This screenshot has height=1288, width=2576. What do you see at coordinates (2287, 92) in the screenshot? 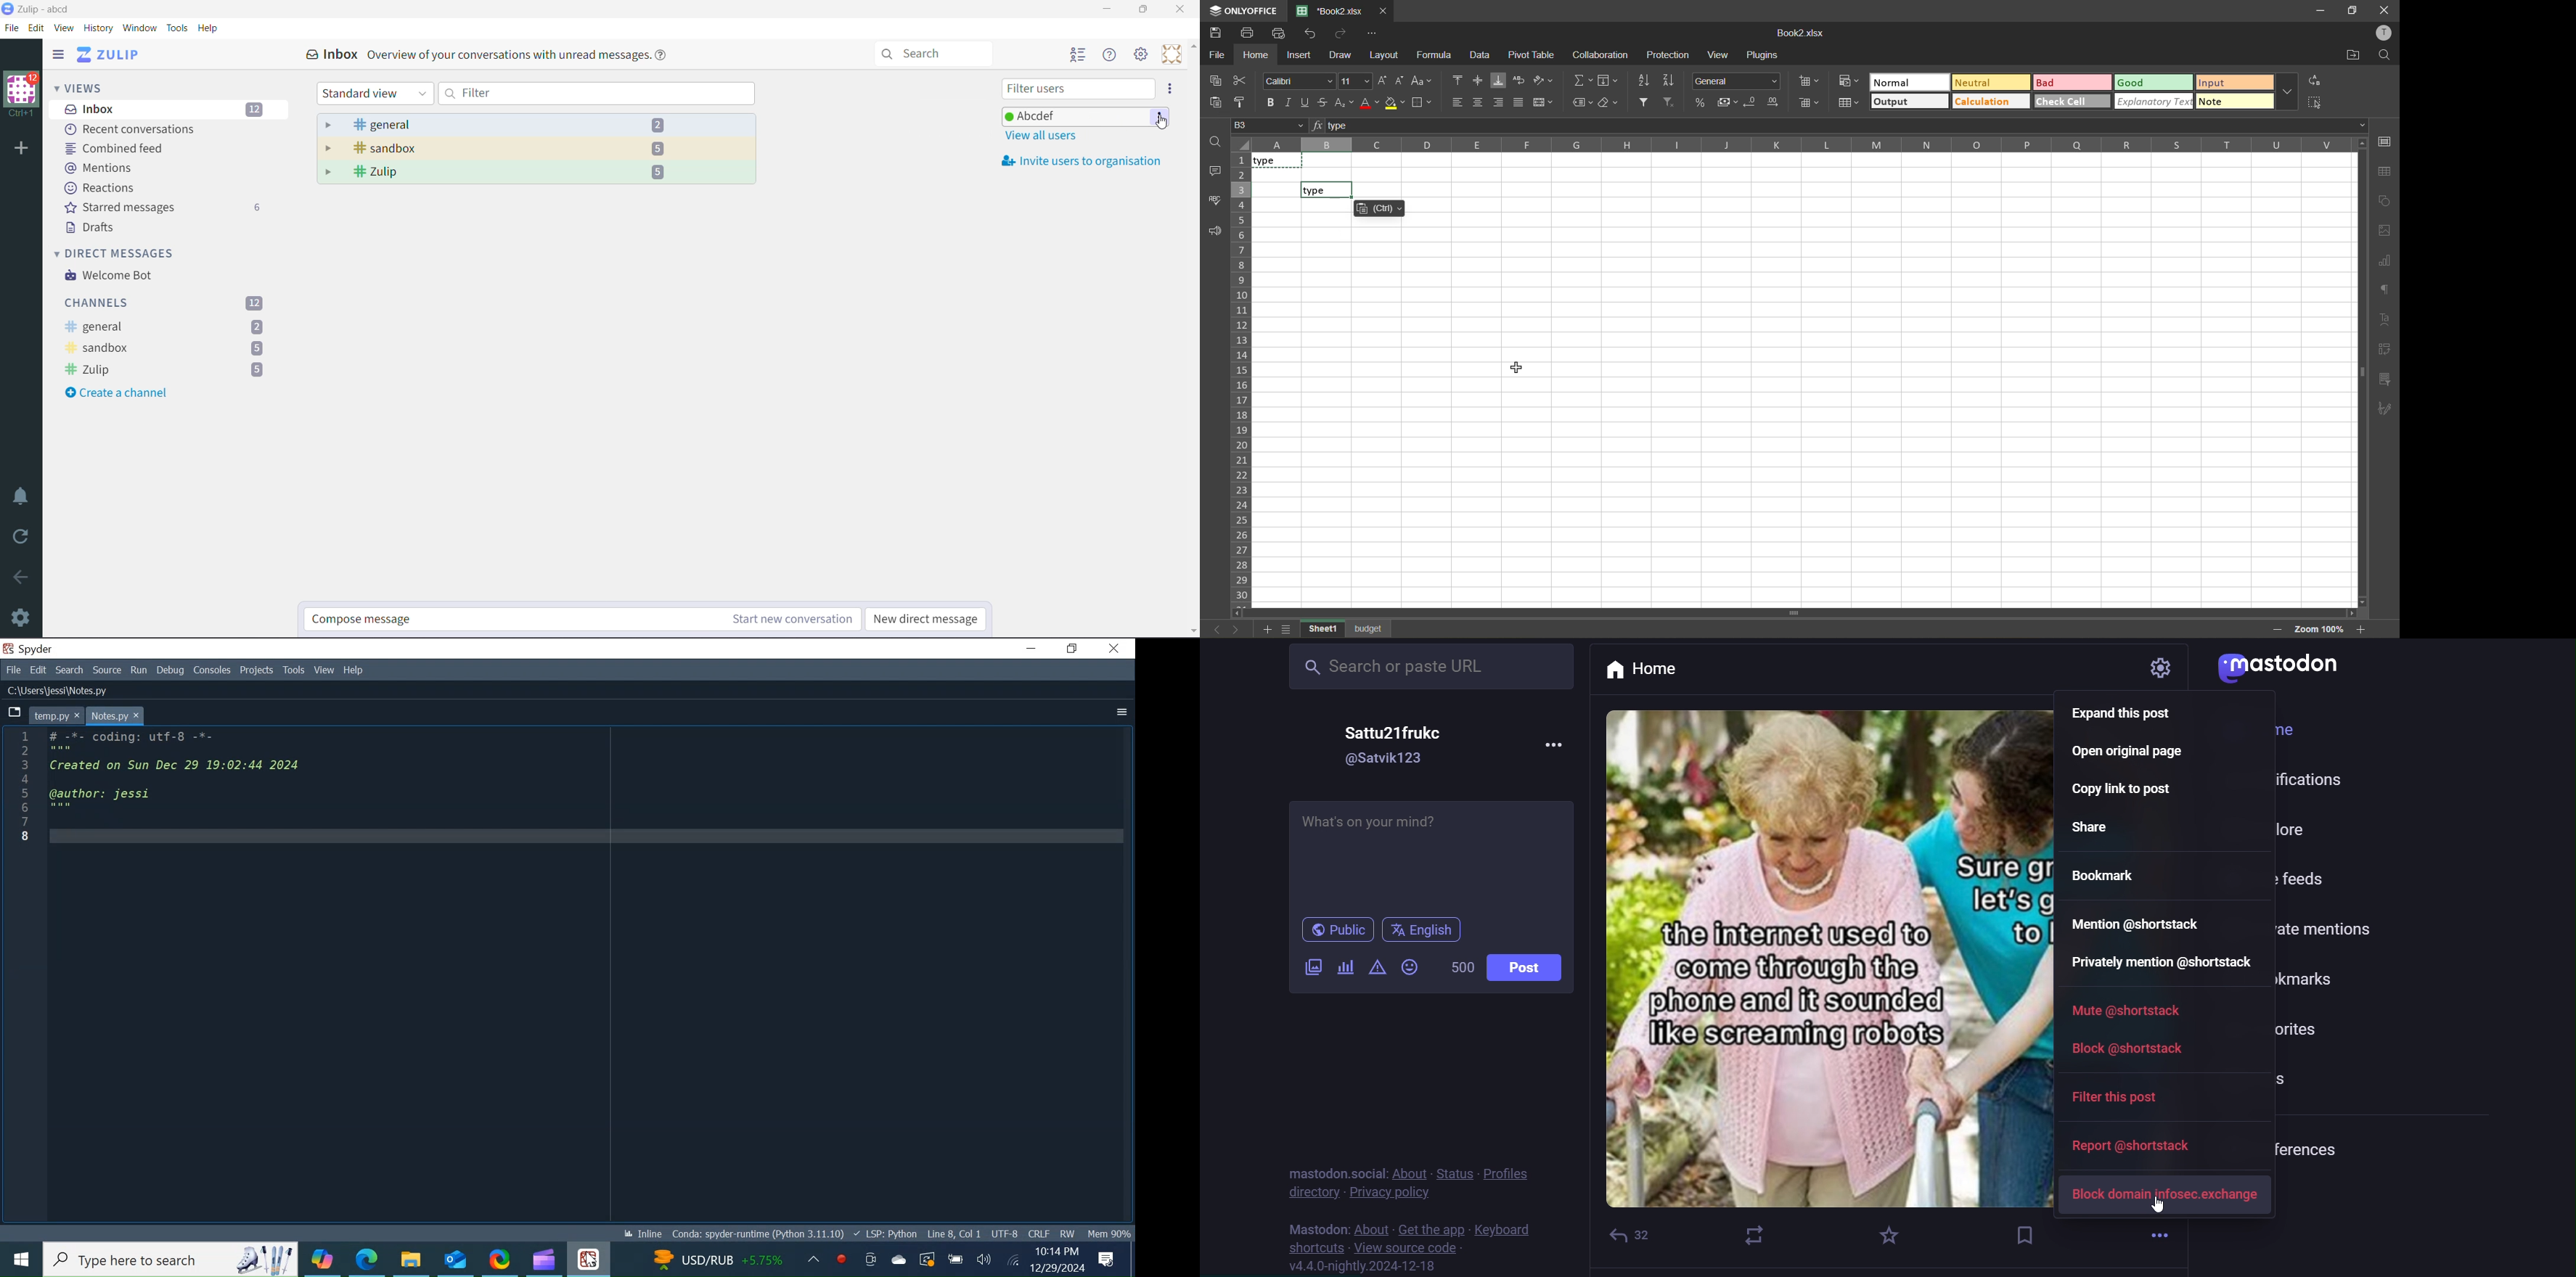
I see `more options` at bounding box center [2287, 92].